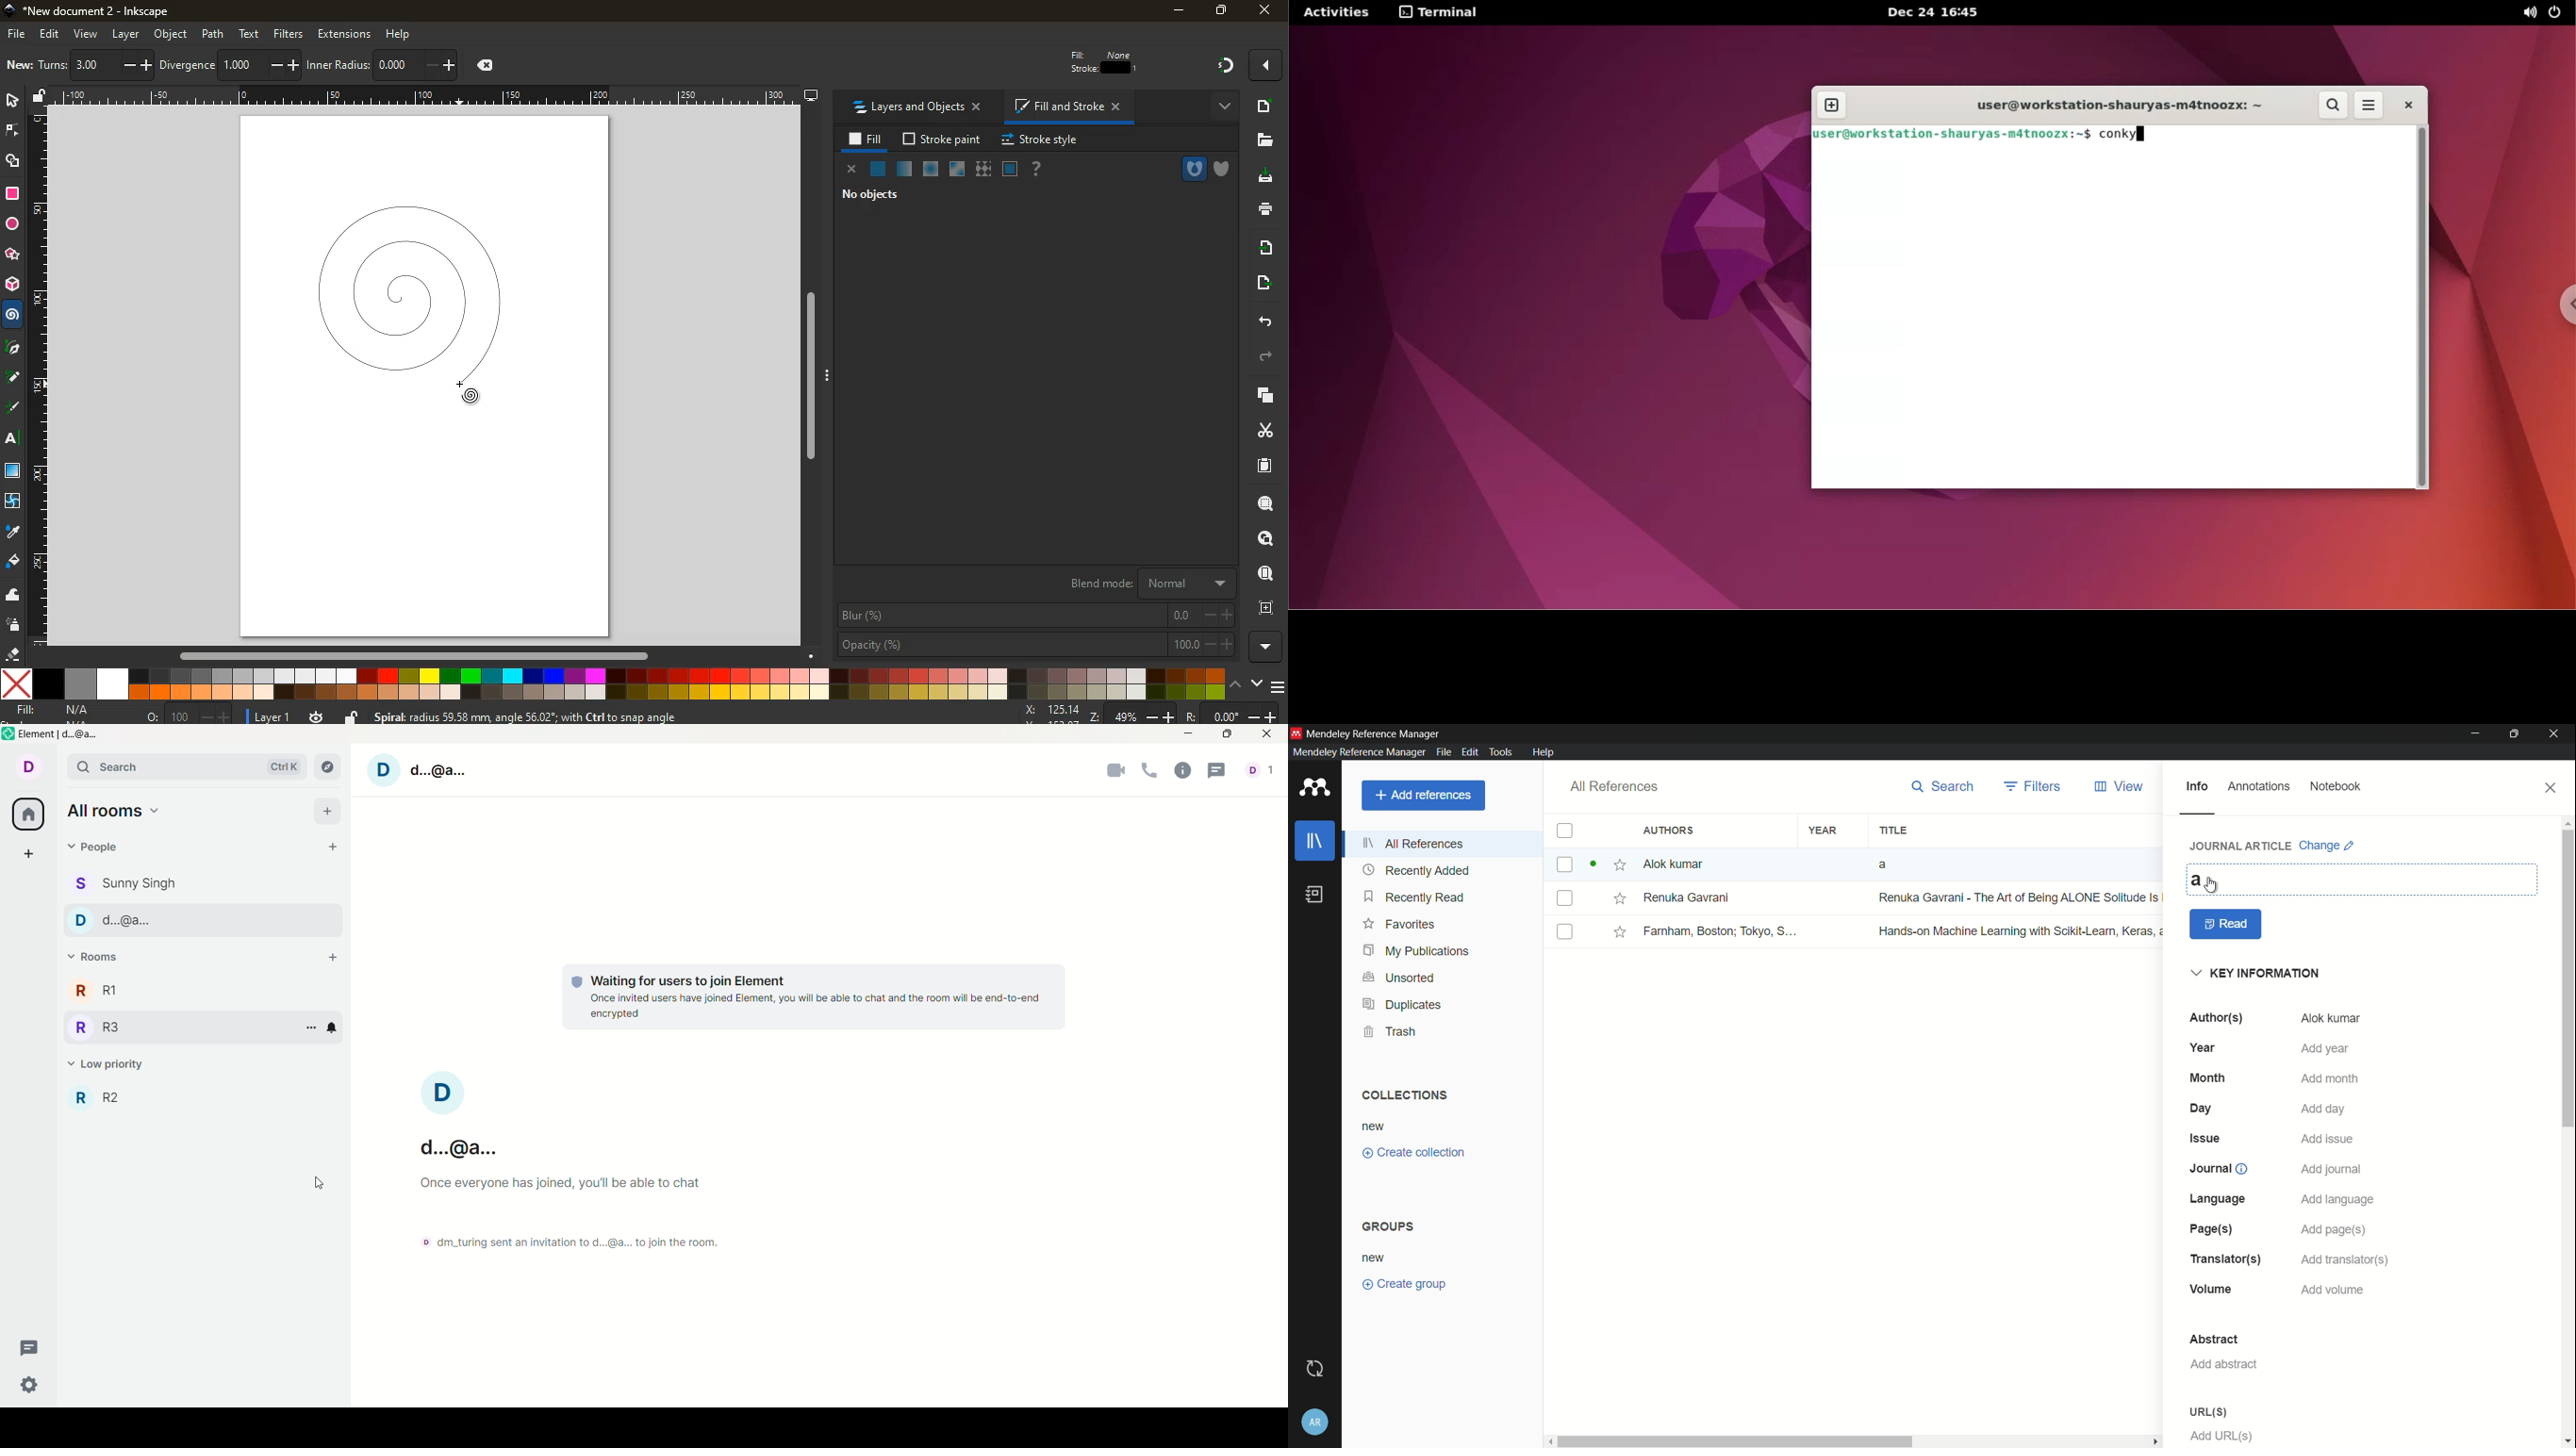  Describe the element at coordinates (1263, 210) in the screenshot. I see `print` at that location.